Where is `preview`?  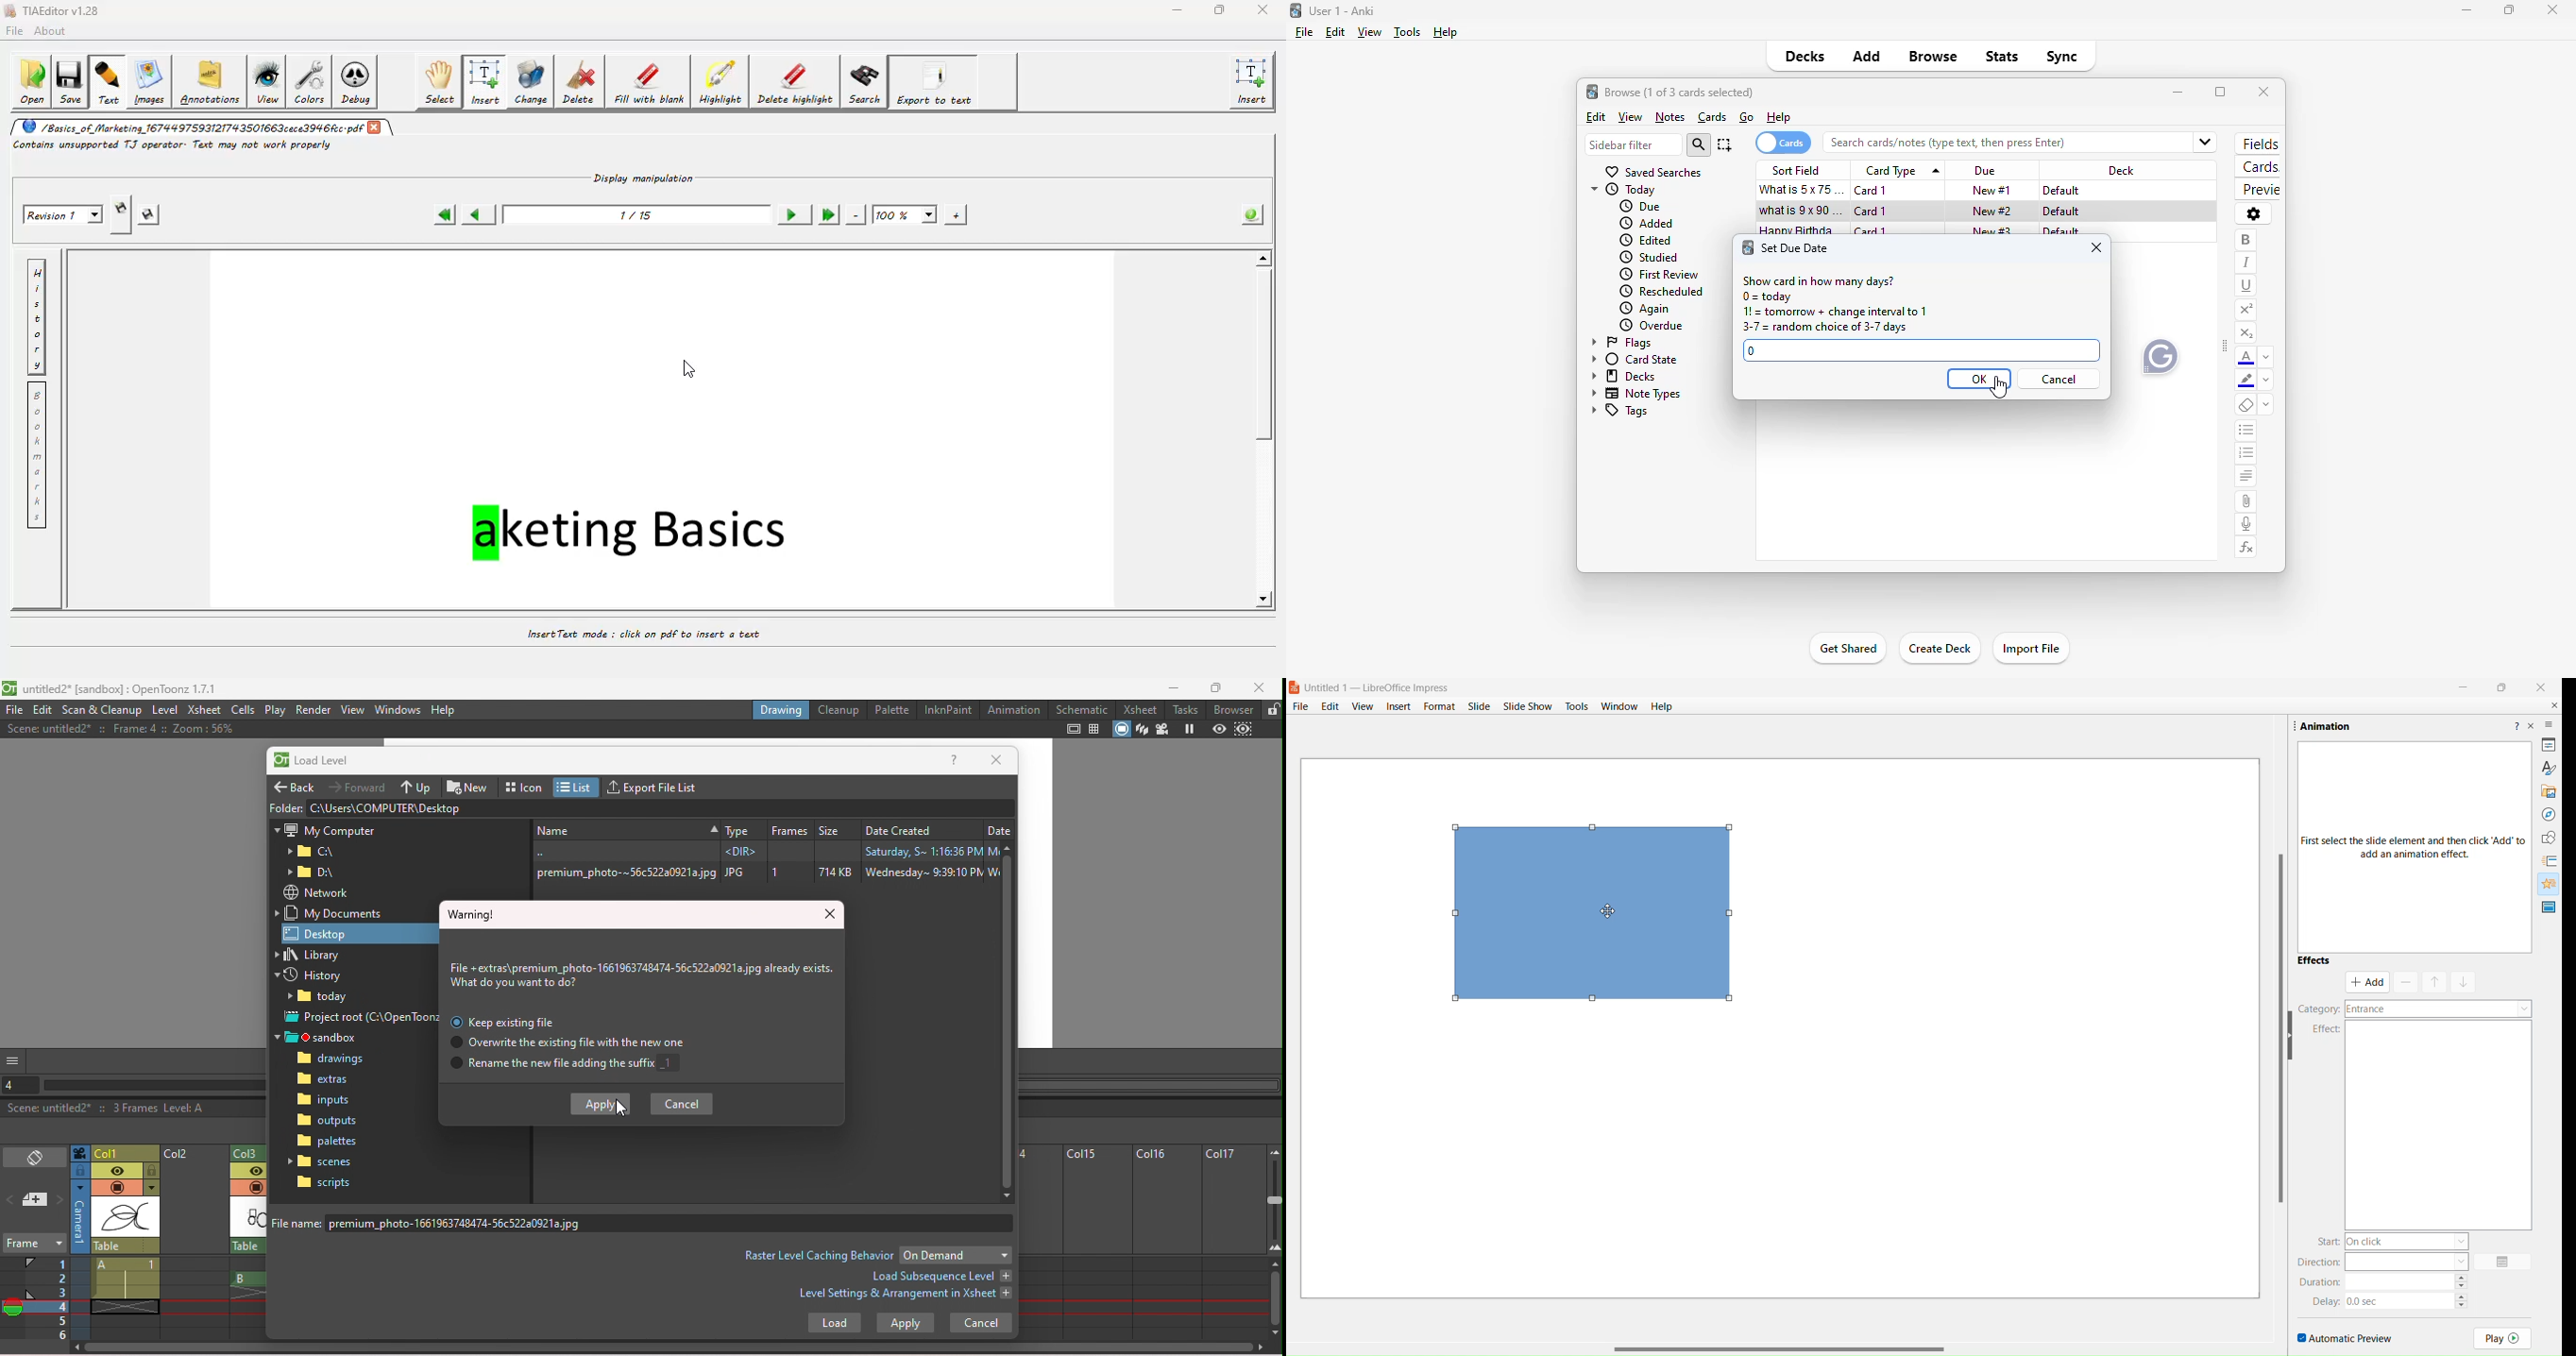 preview is located at coordinates (2260, 190).